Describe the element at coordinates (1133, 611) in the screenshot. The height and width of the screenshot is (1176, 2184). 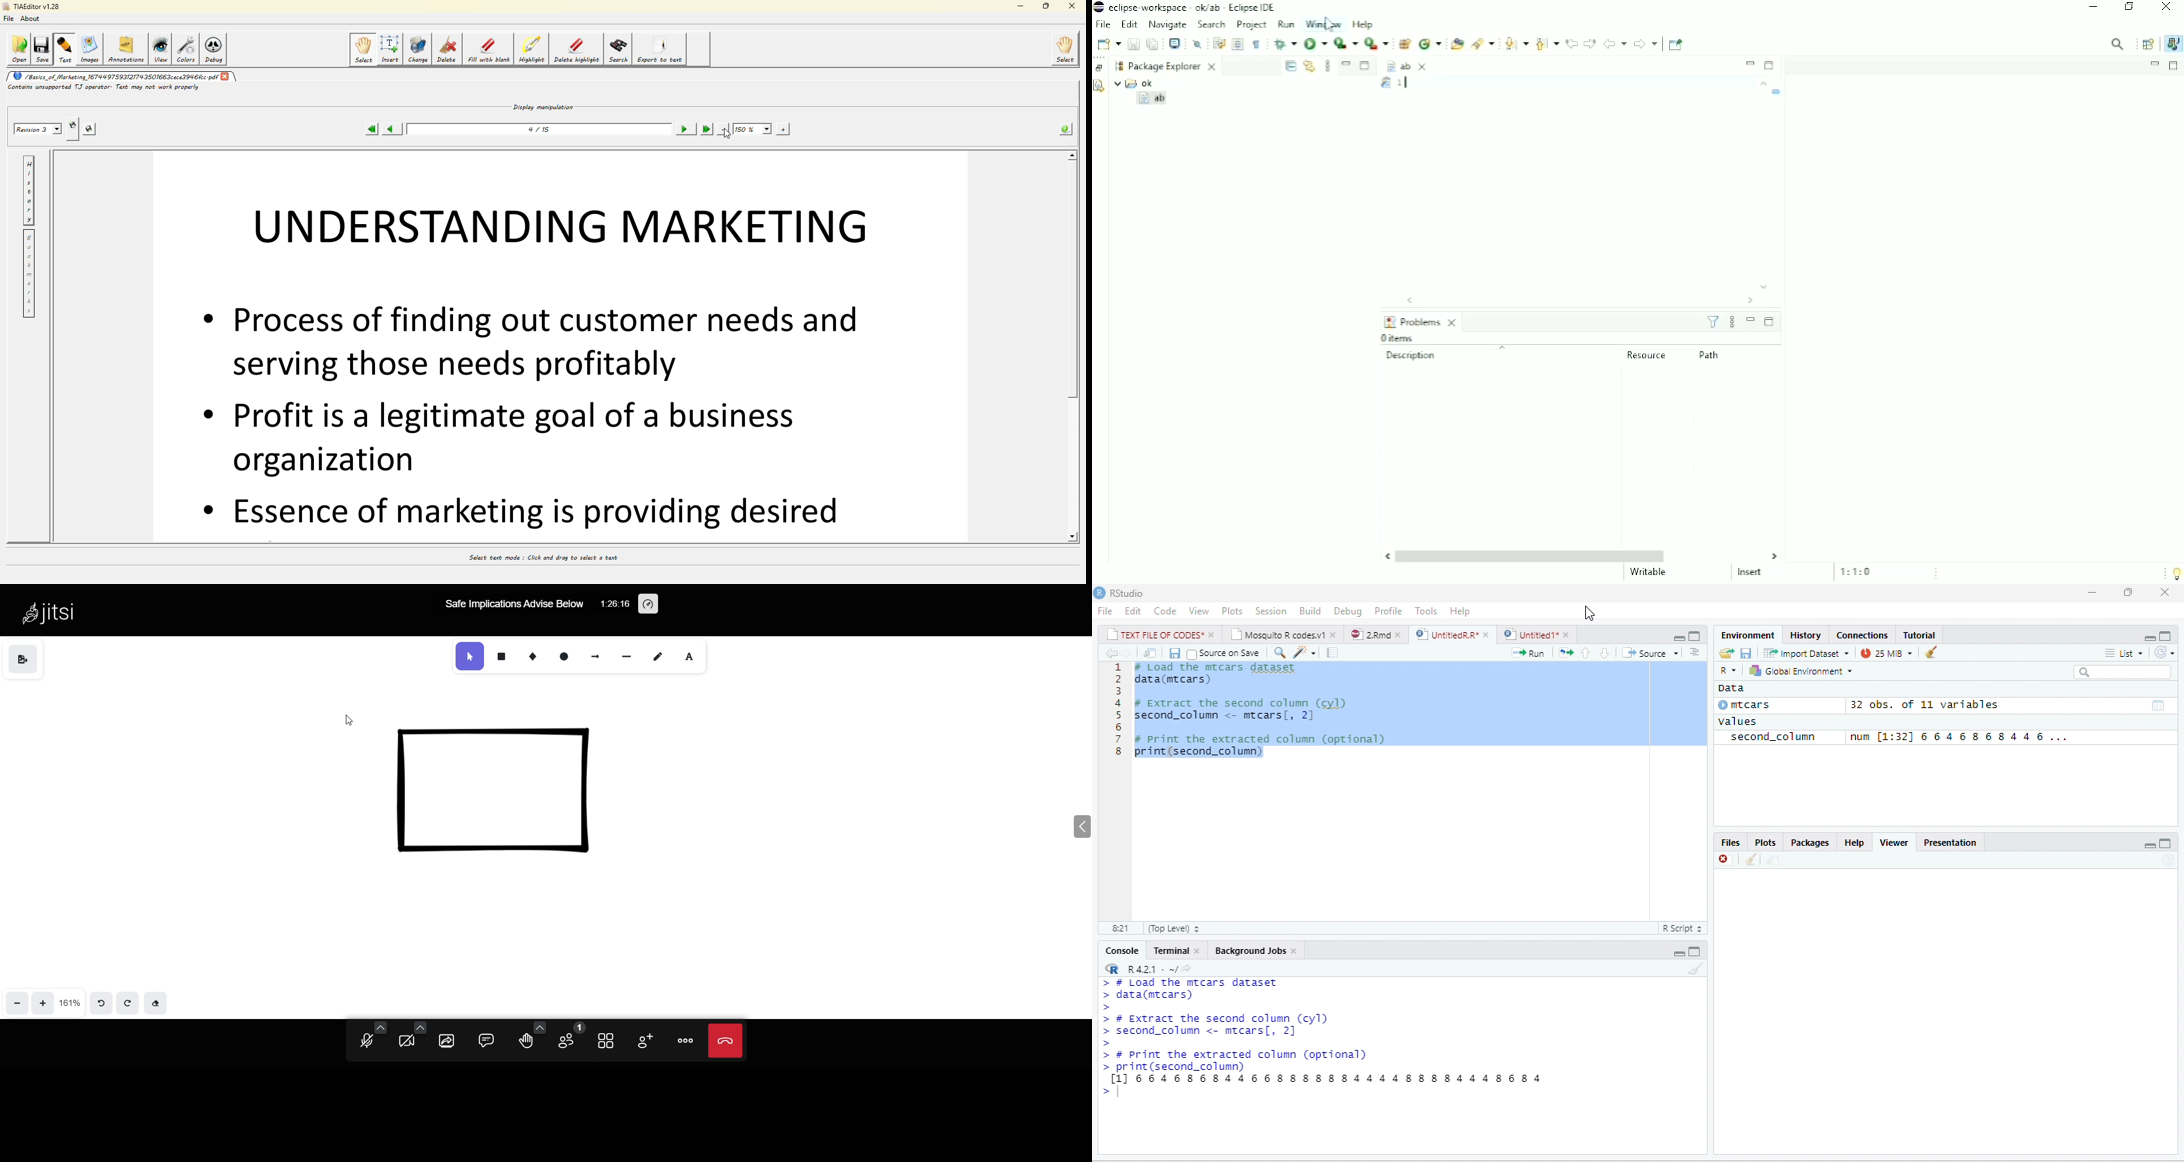
I see `Edit` at that location.